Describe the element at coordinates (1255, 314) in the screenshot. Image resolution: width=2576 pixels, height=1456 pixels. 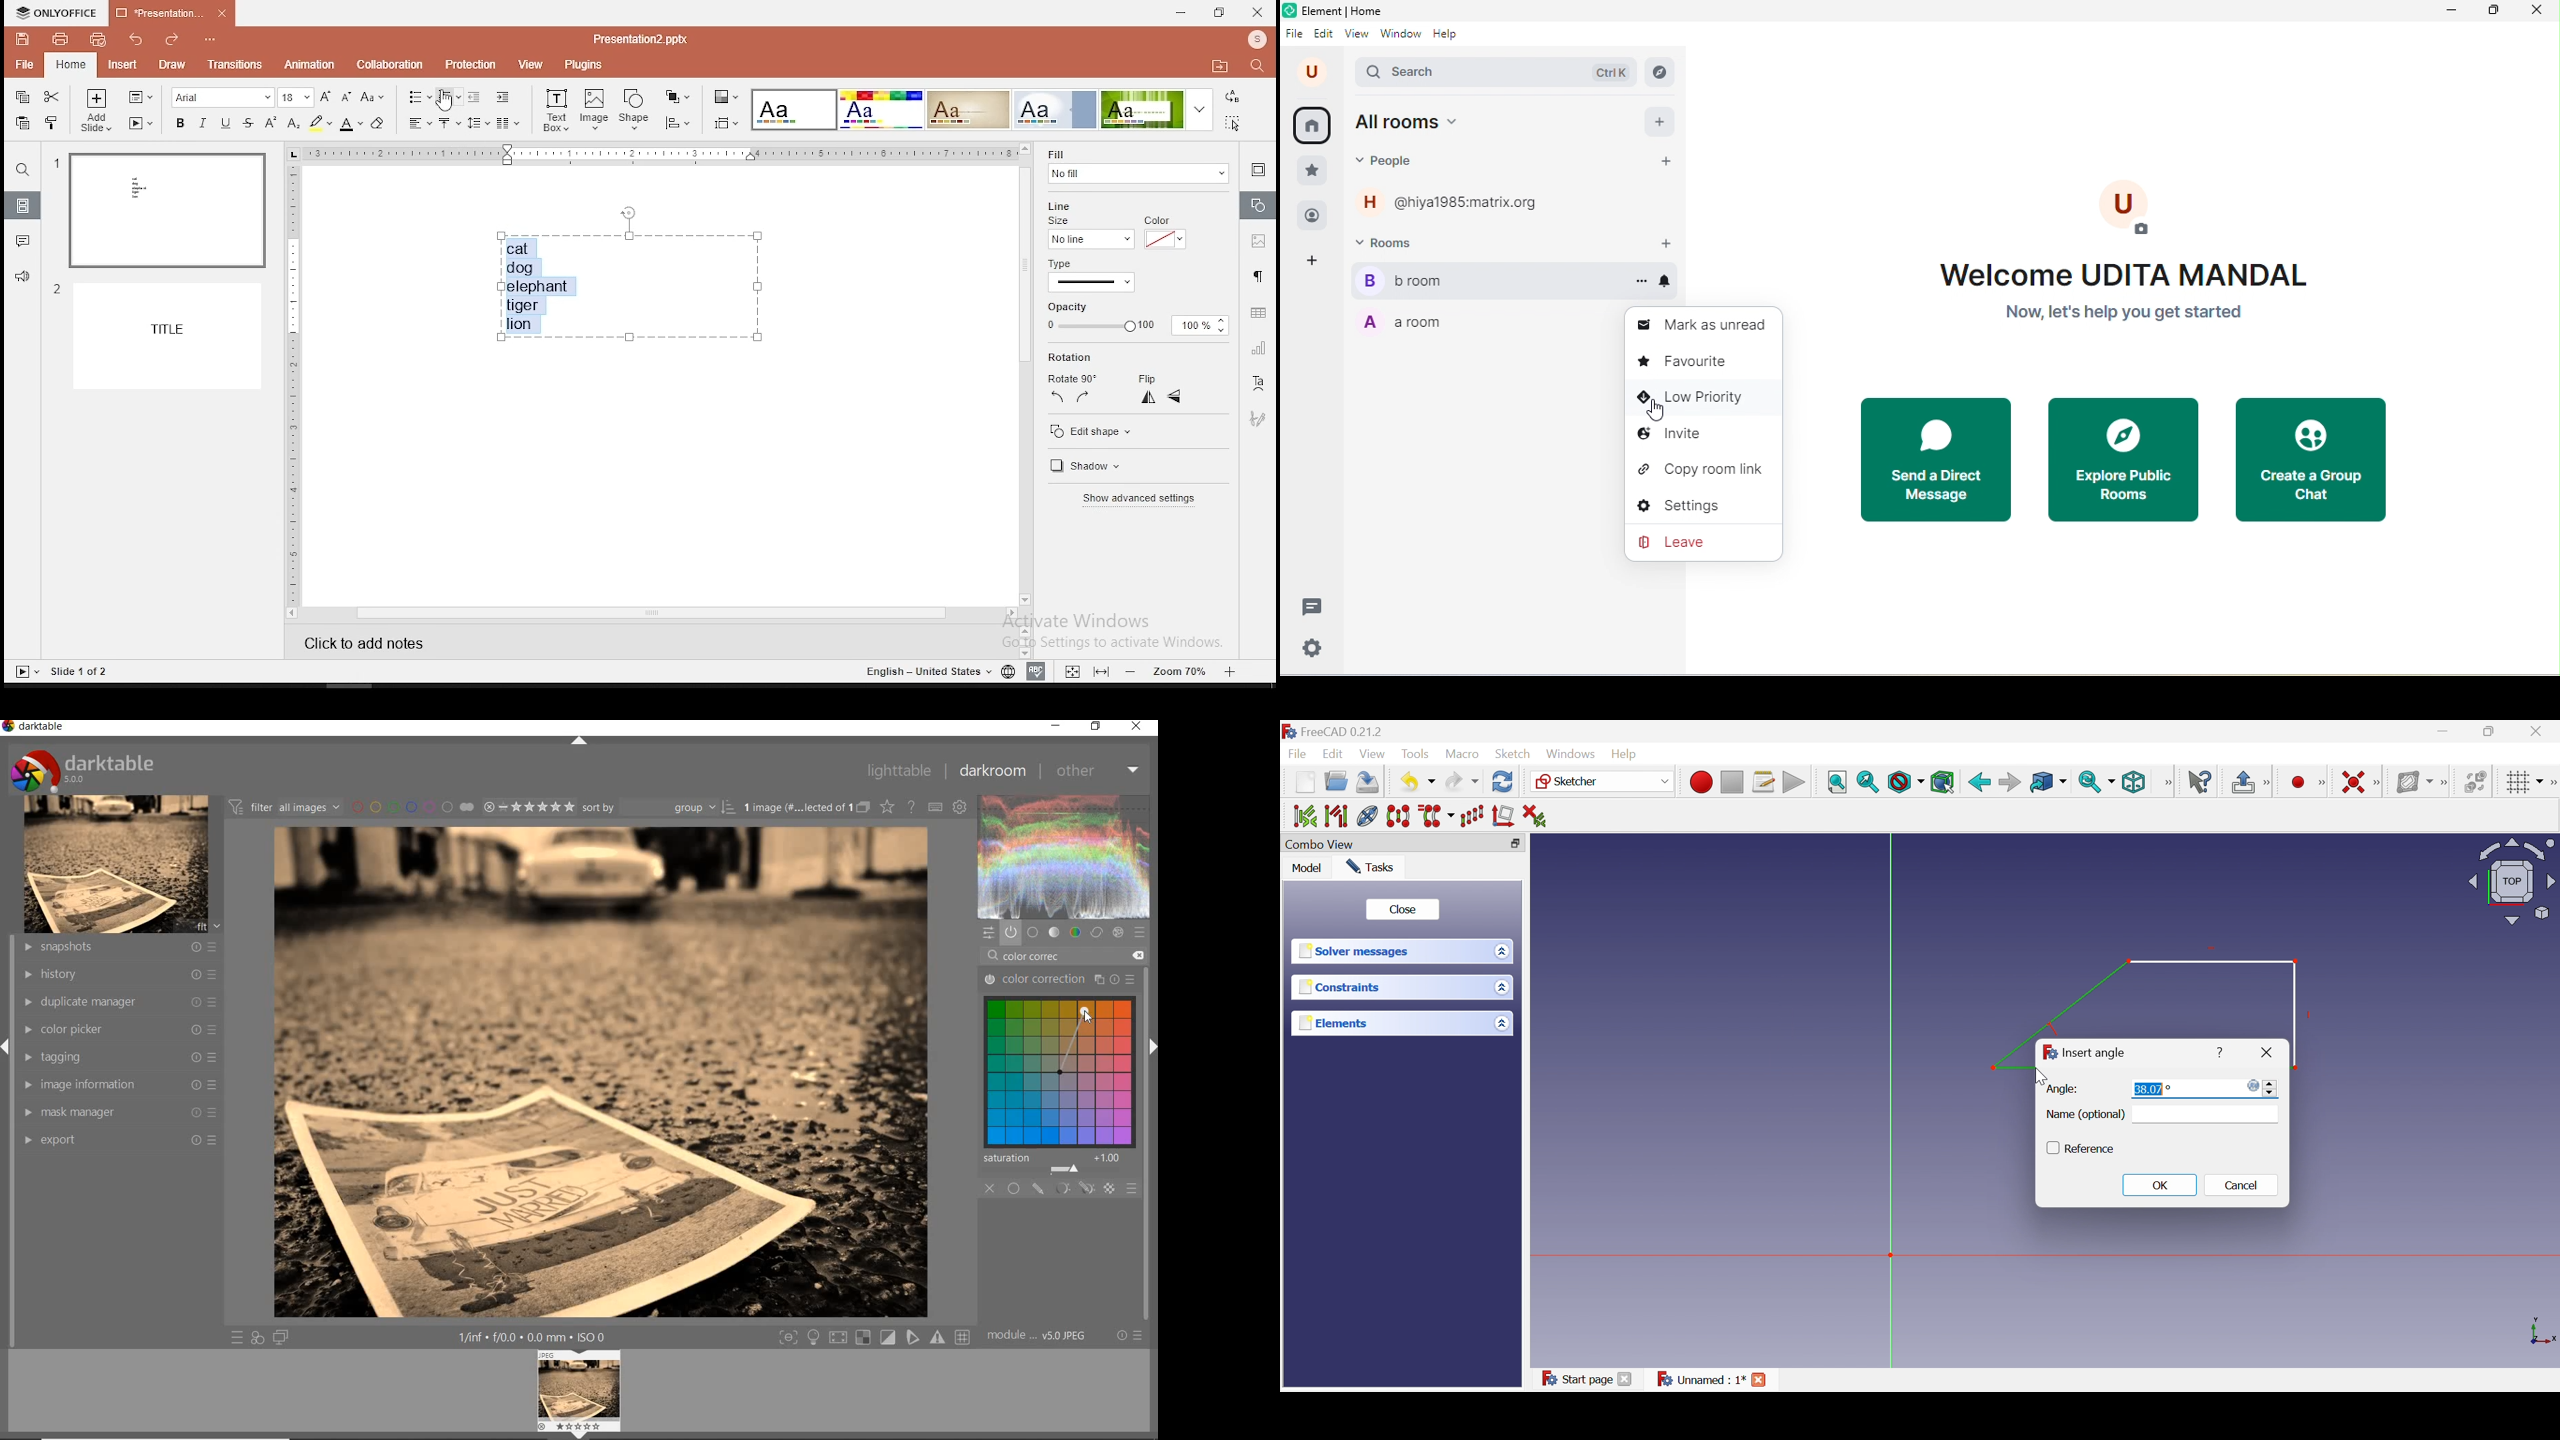
I see `table settings` at that location.